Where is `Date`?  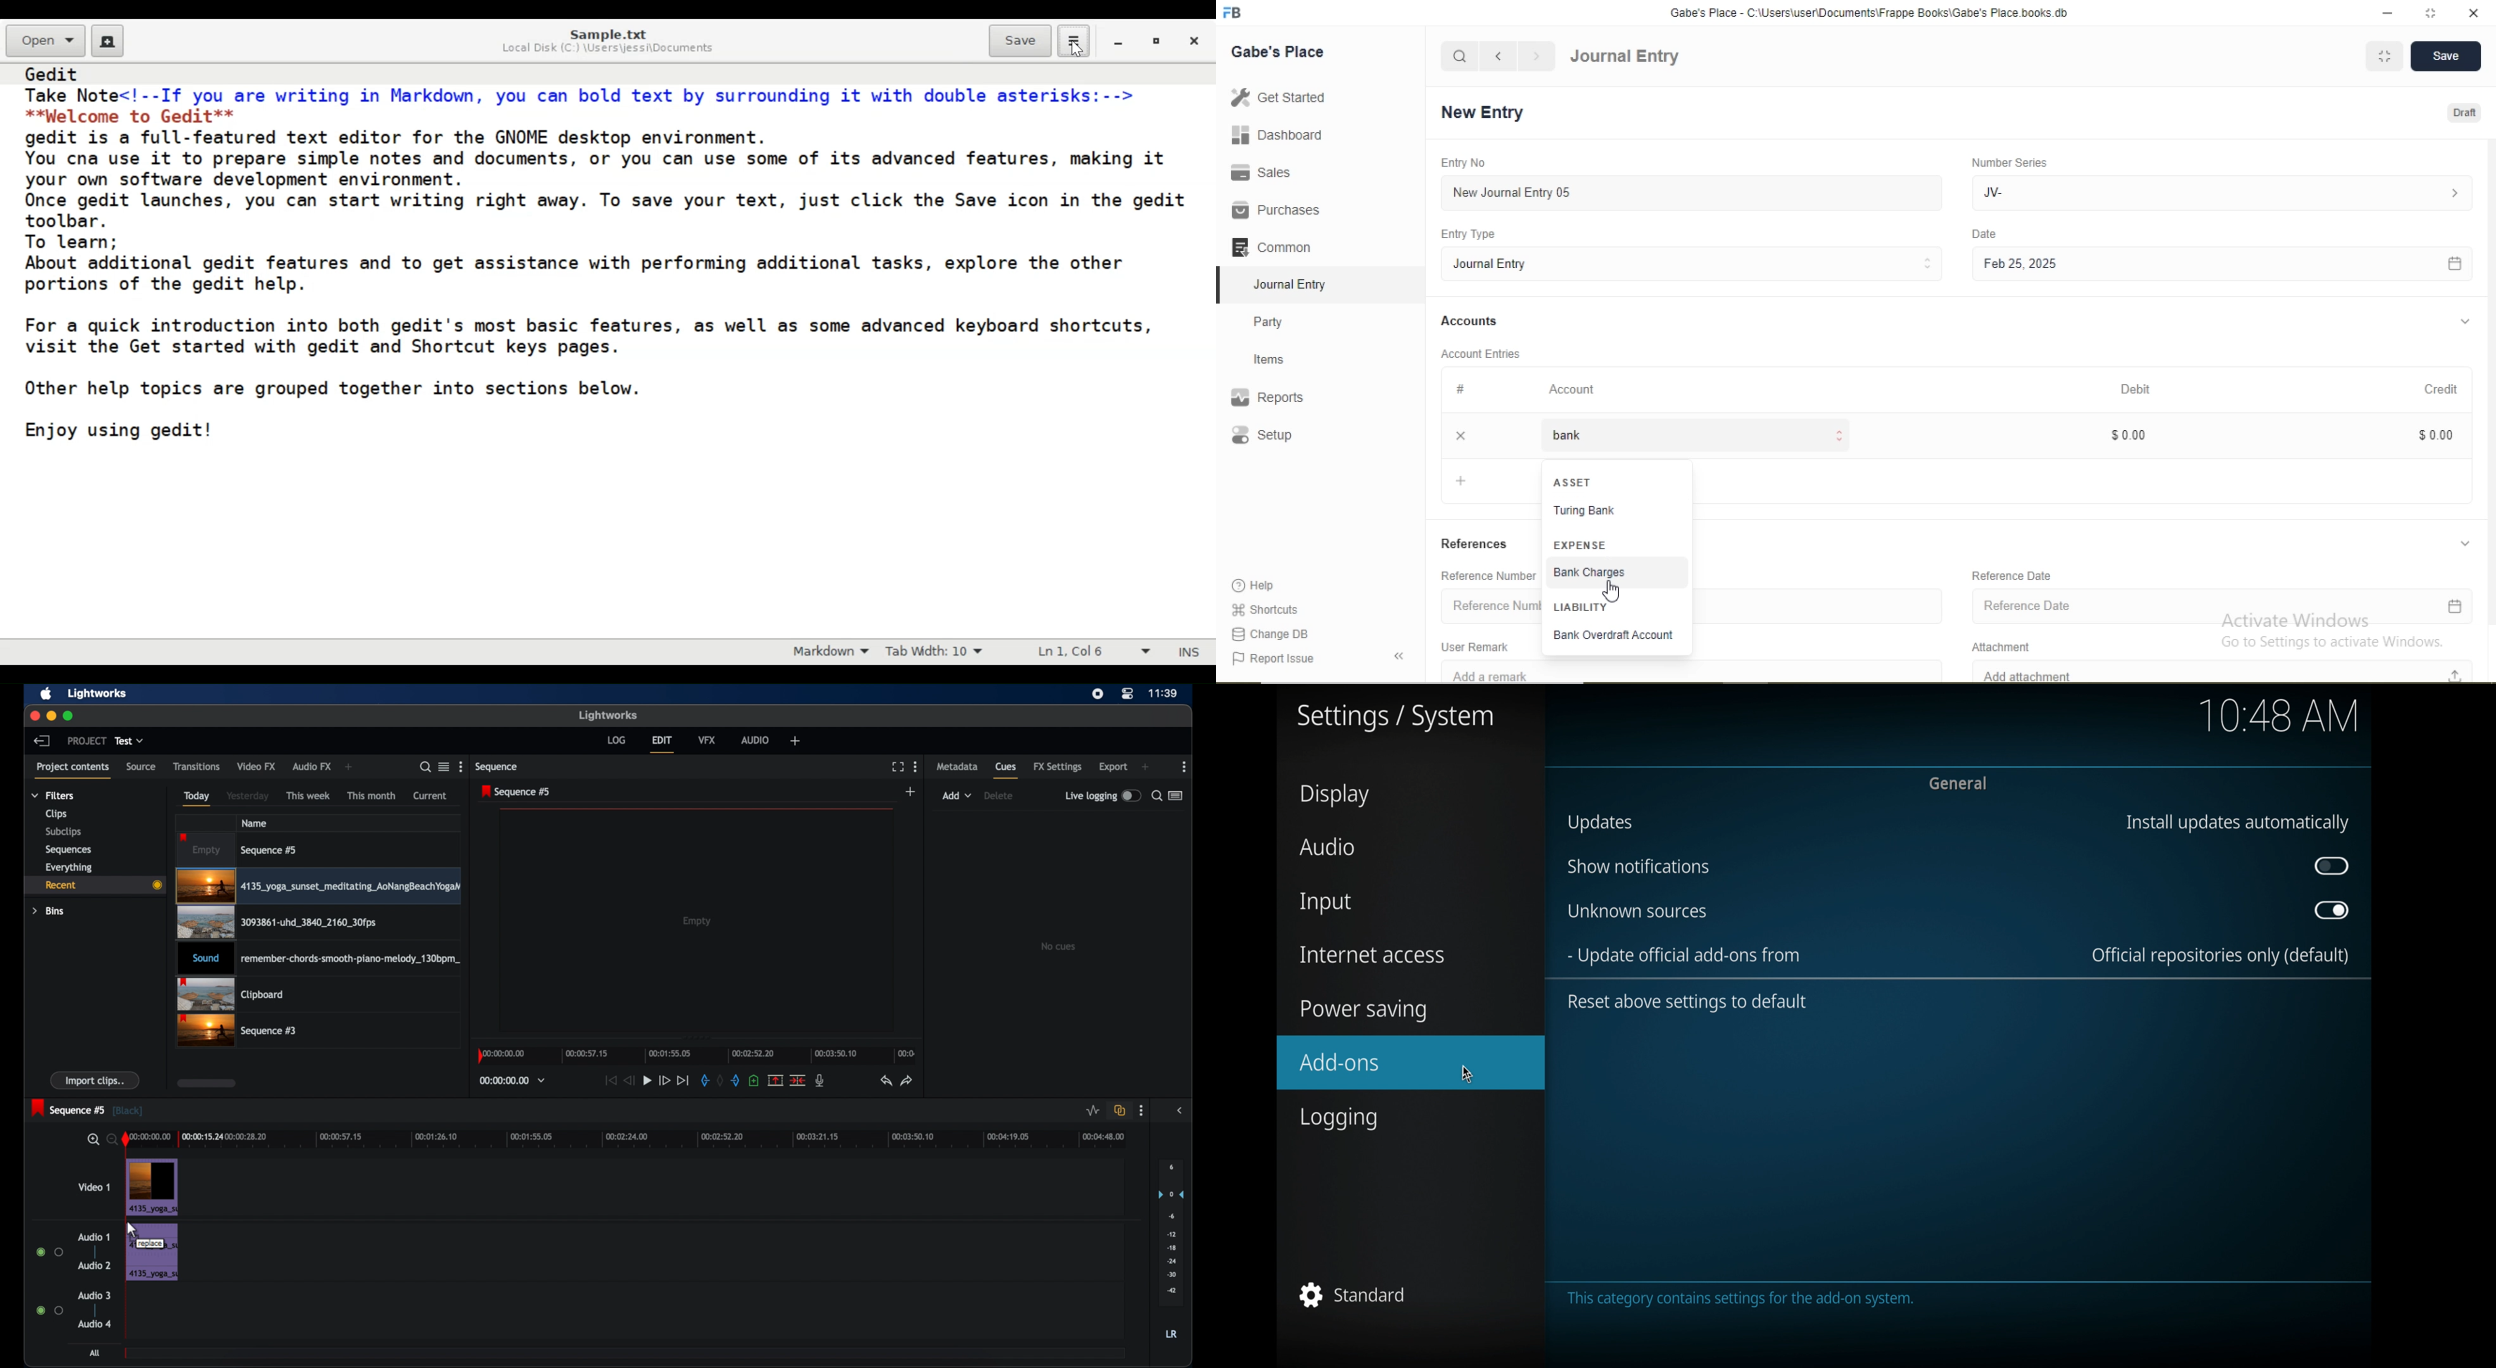 Date is located at coordinates (1985, 234).